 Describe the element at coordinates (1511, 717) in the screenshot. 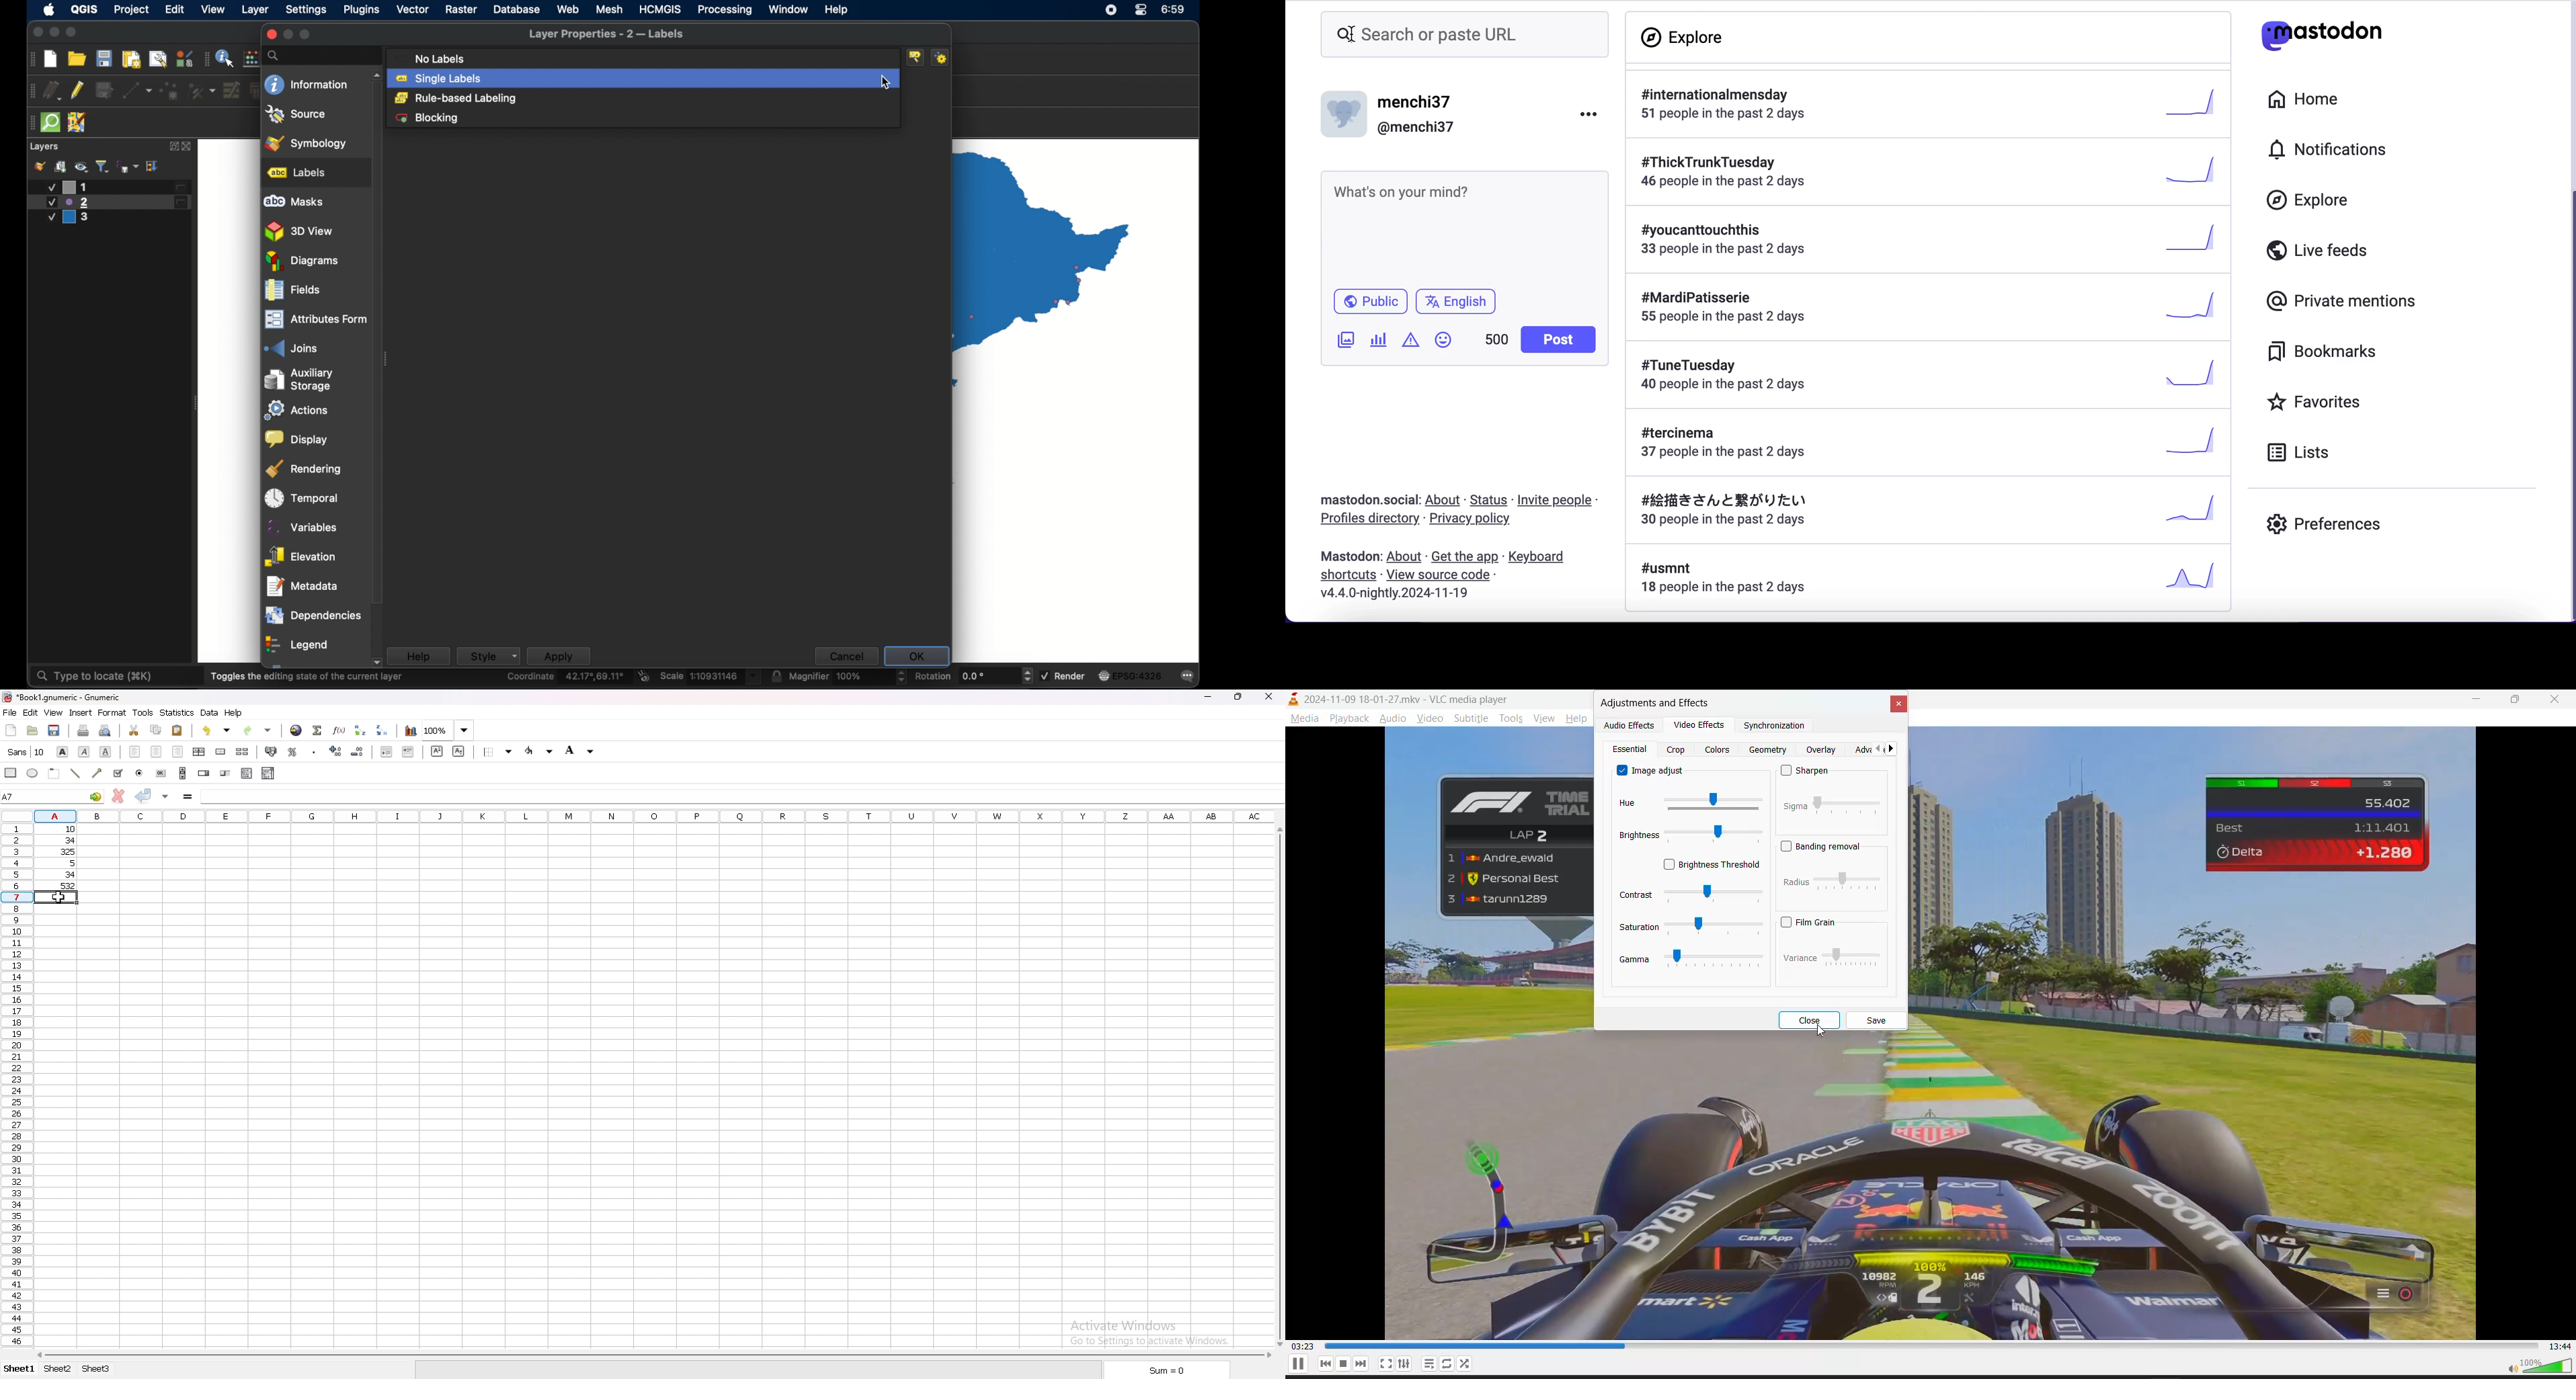

I see `tools` at that location.